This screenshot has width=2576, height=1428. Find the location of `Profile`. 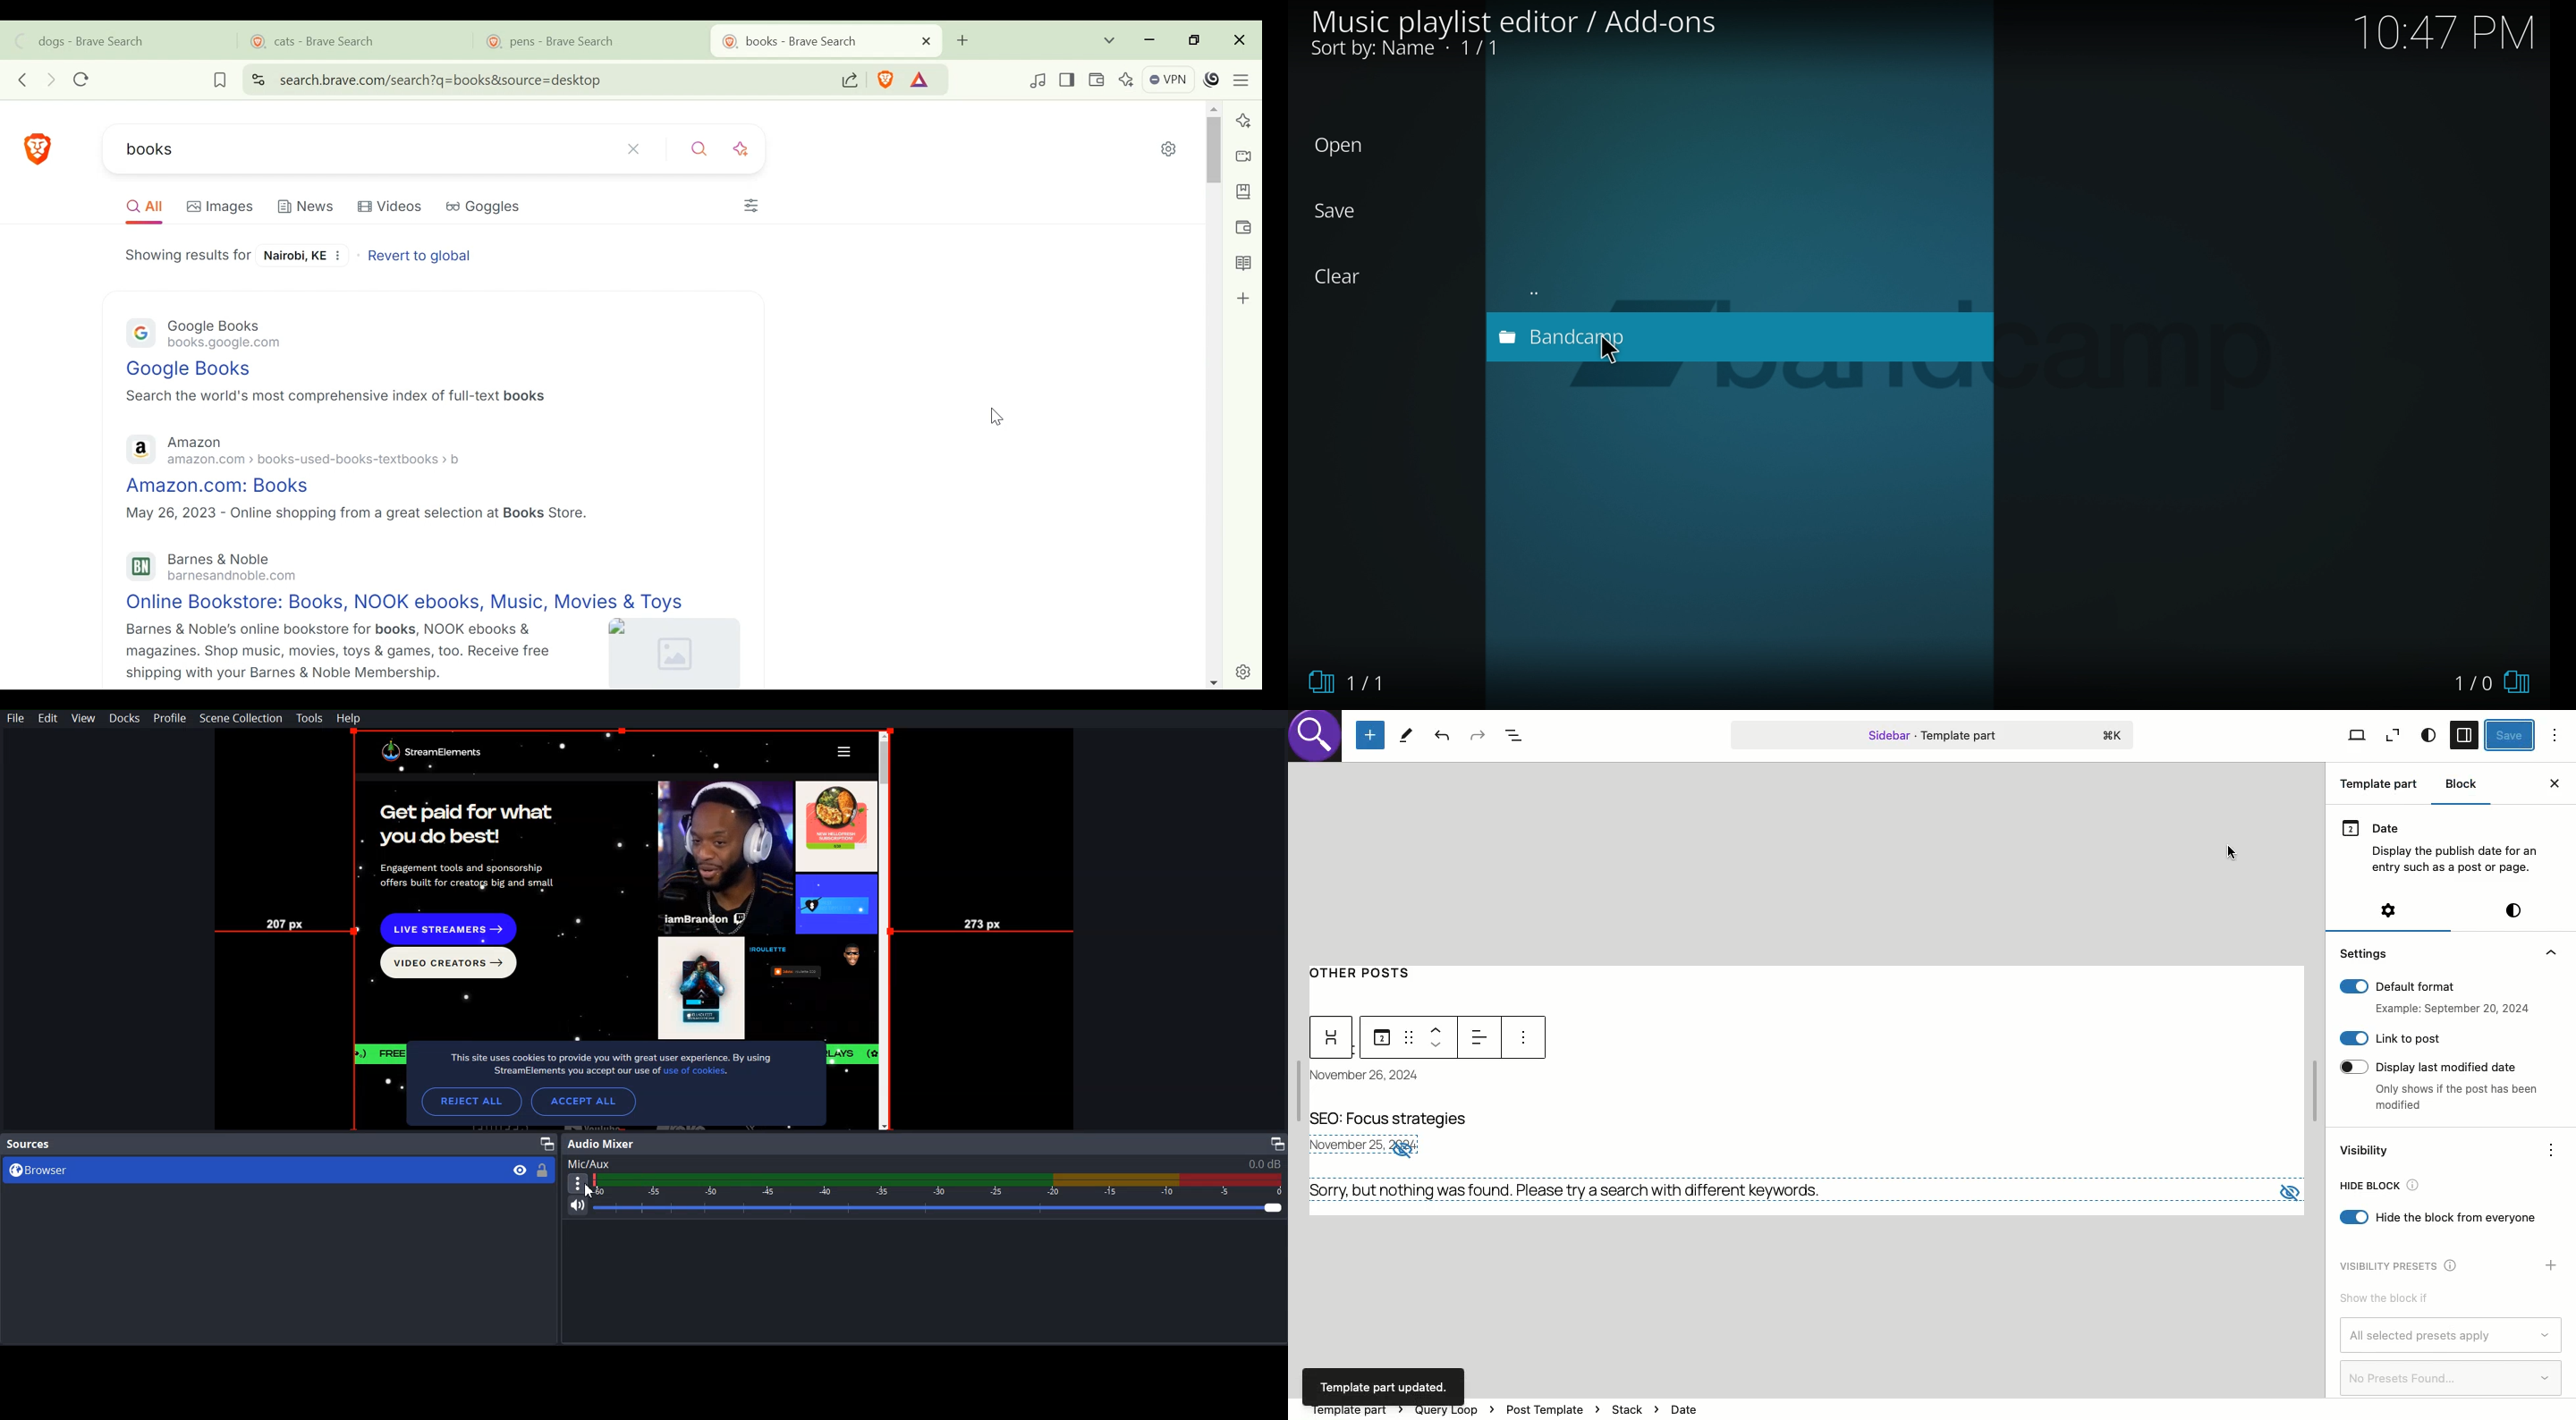

Profile is located at coordinates (170, 719).